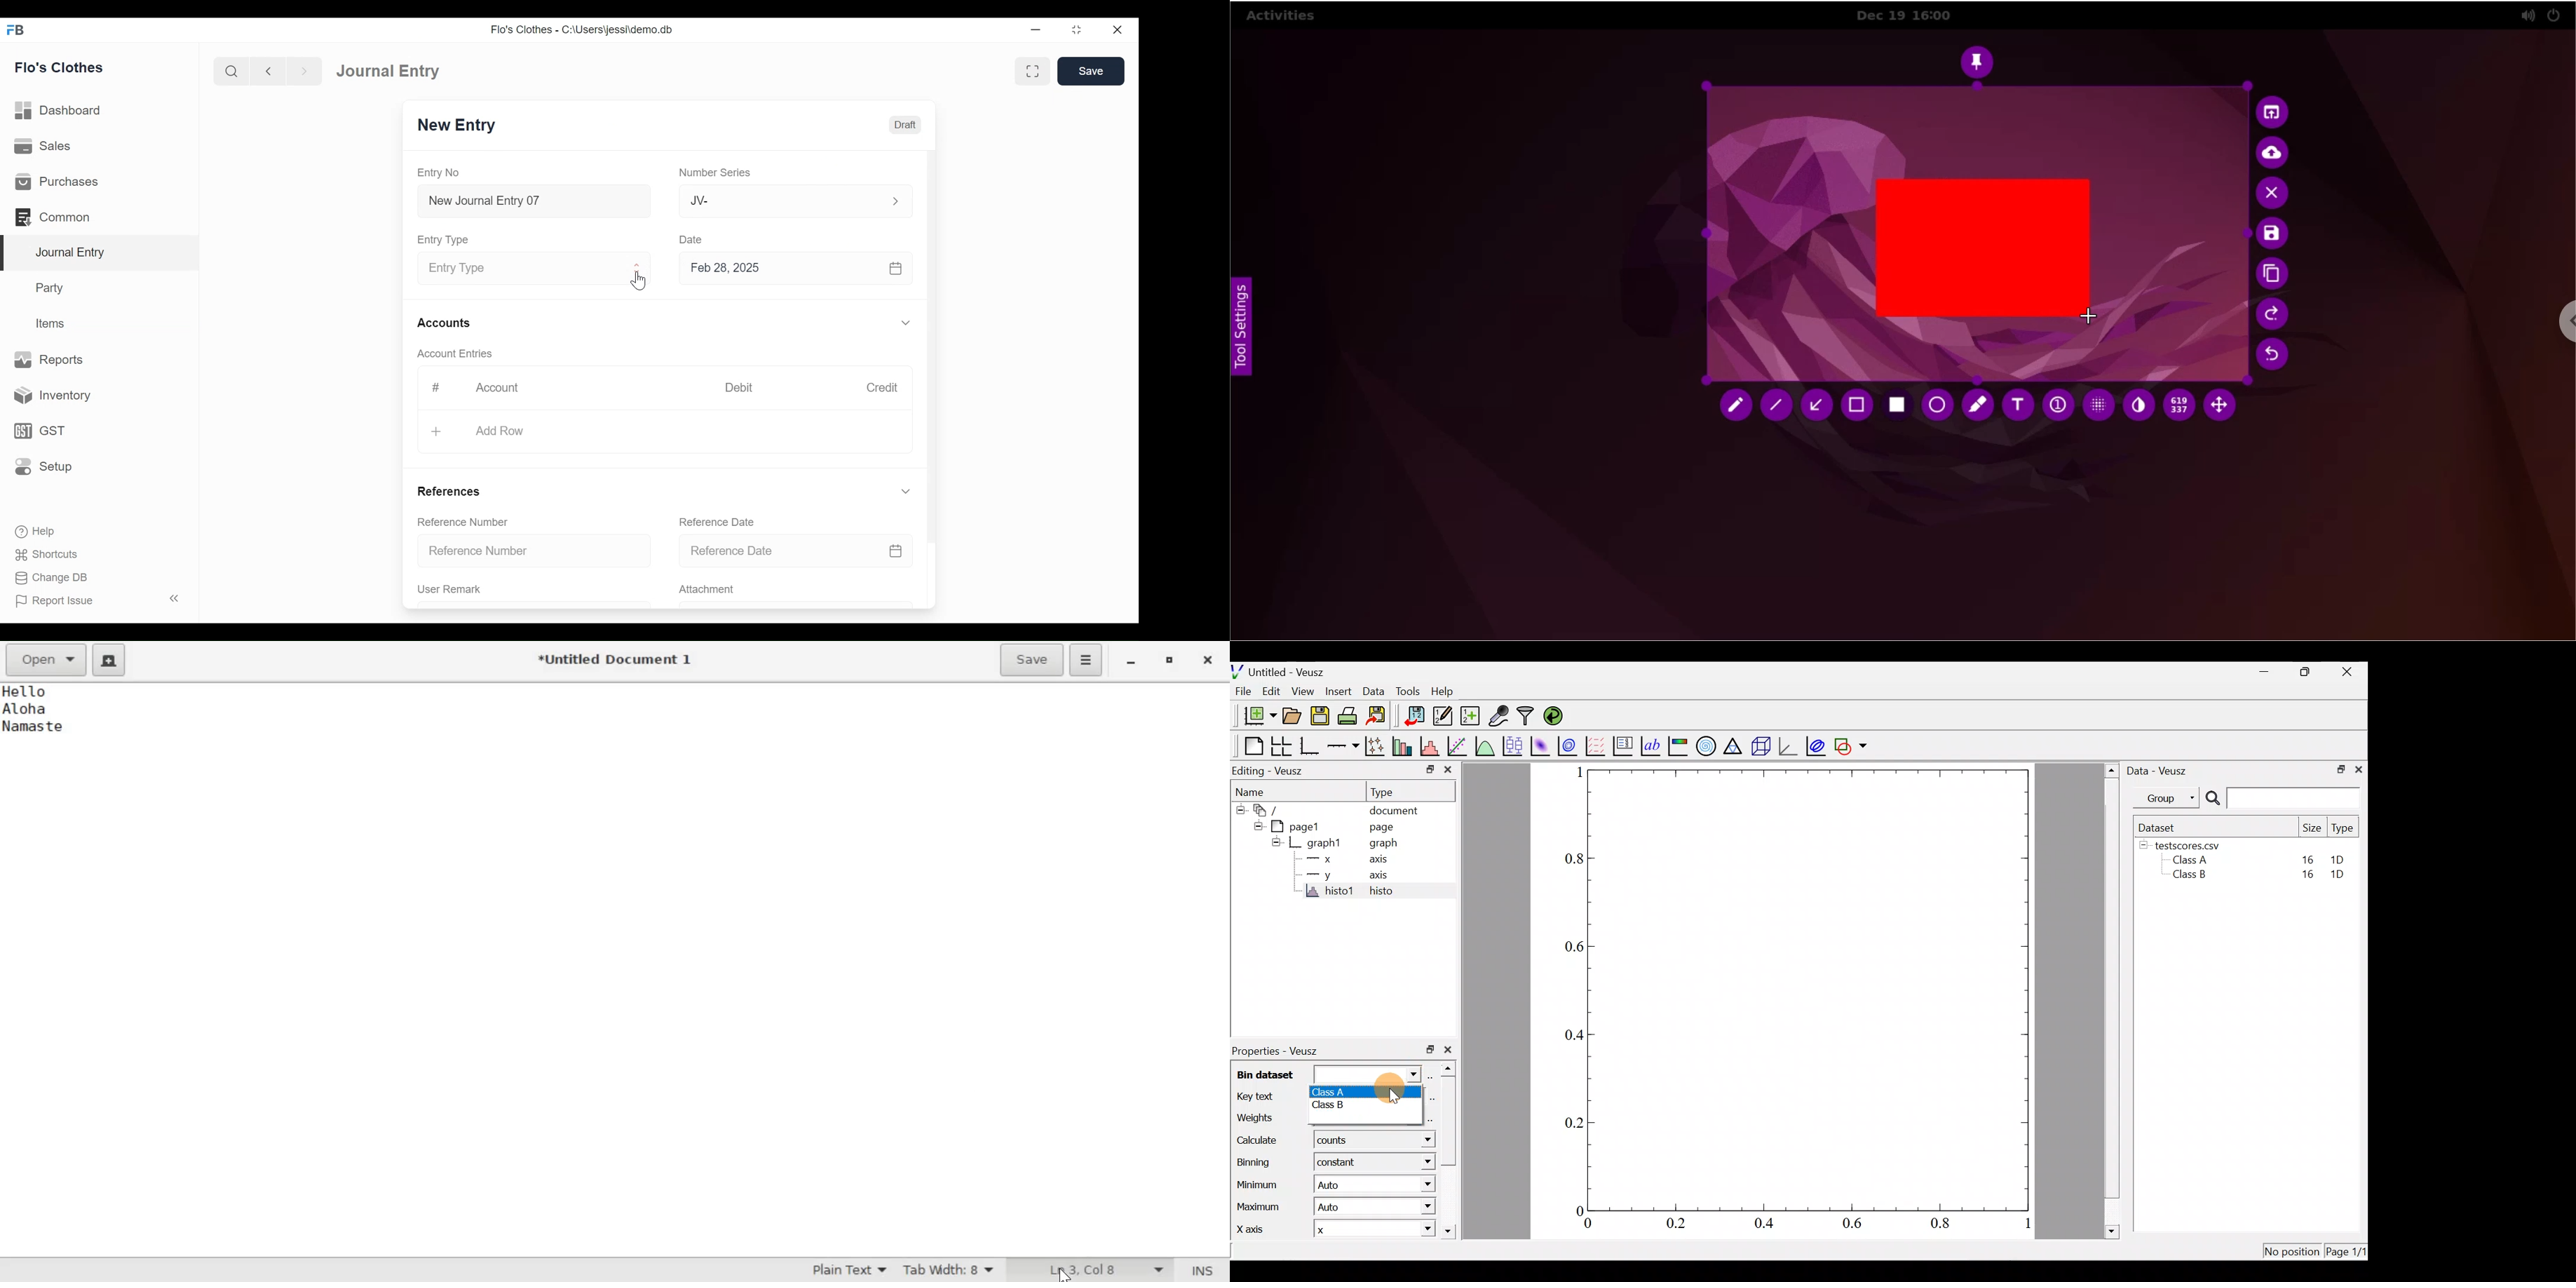  What do you see at coordinates (1265, 792) in the screenshot?
I see `Name` at bounding box center [1265, 792].